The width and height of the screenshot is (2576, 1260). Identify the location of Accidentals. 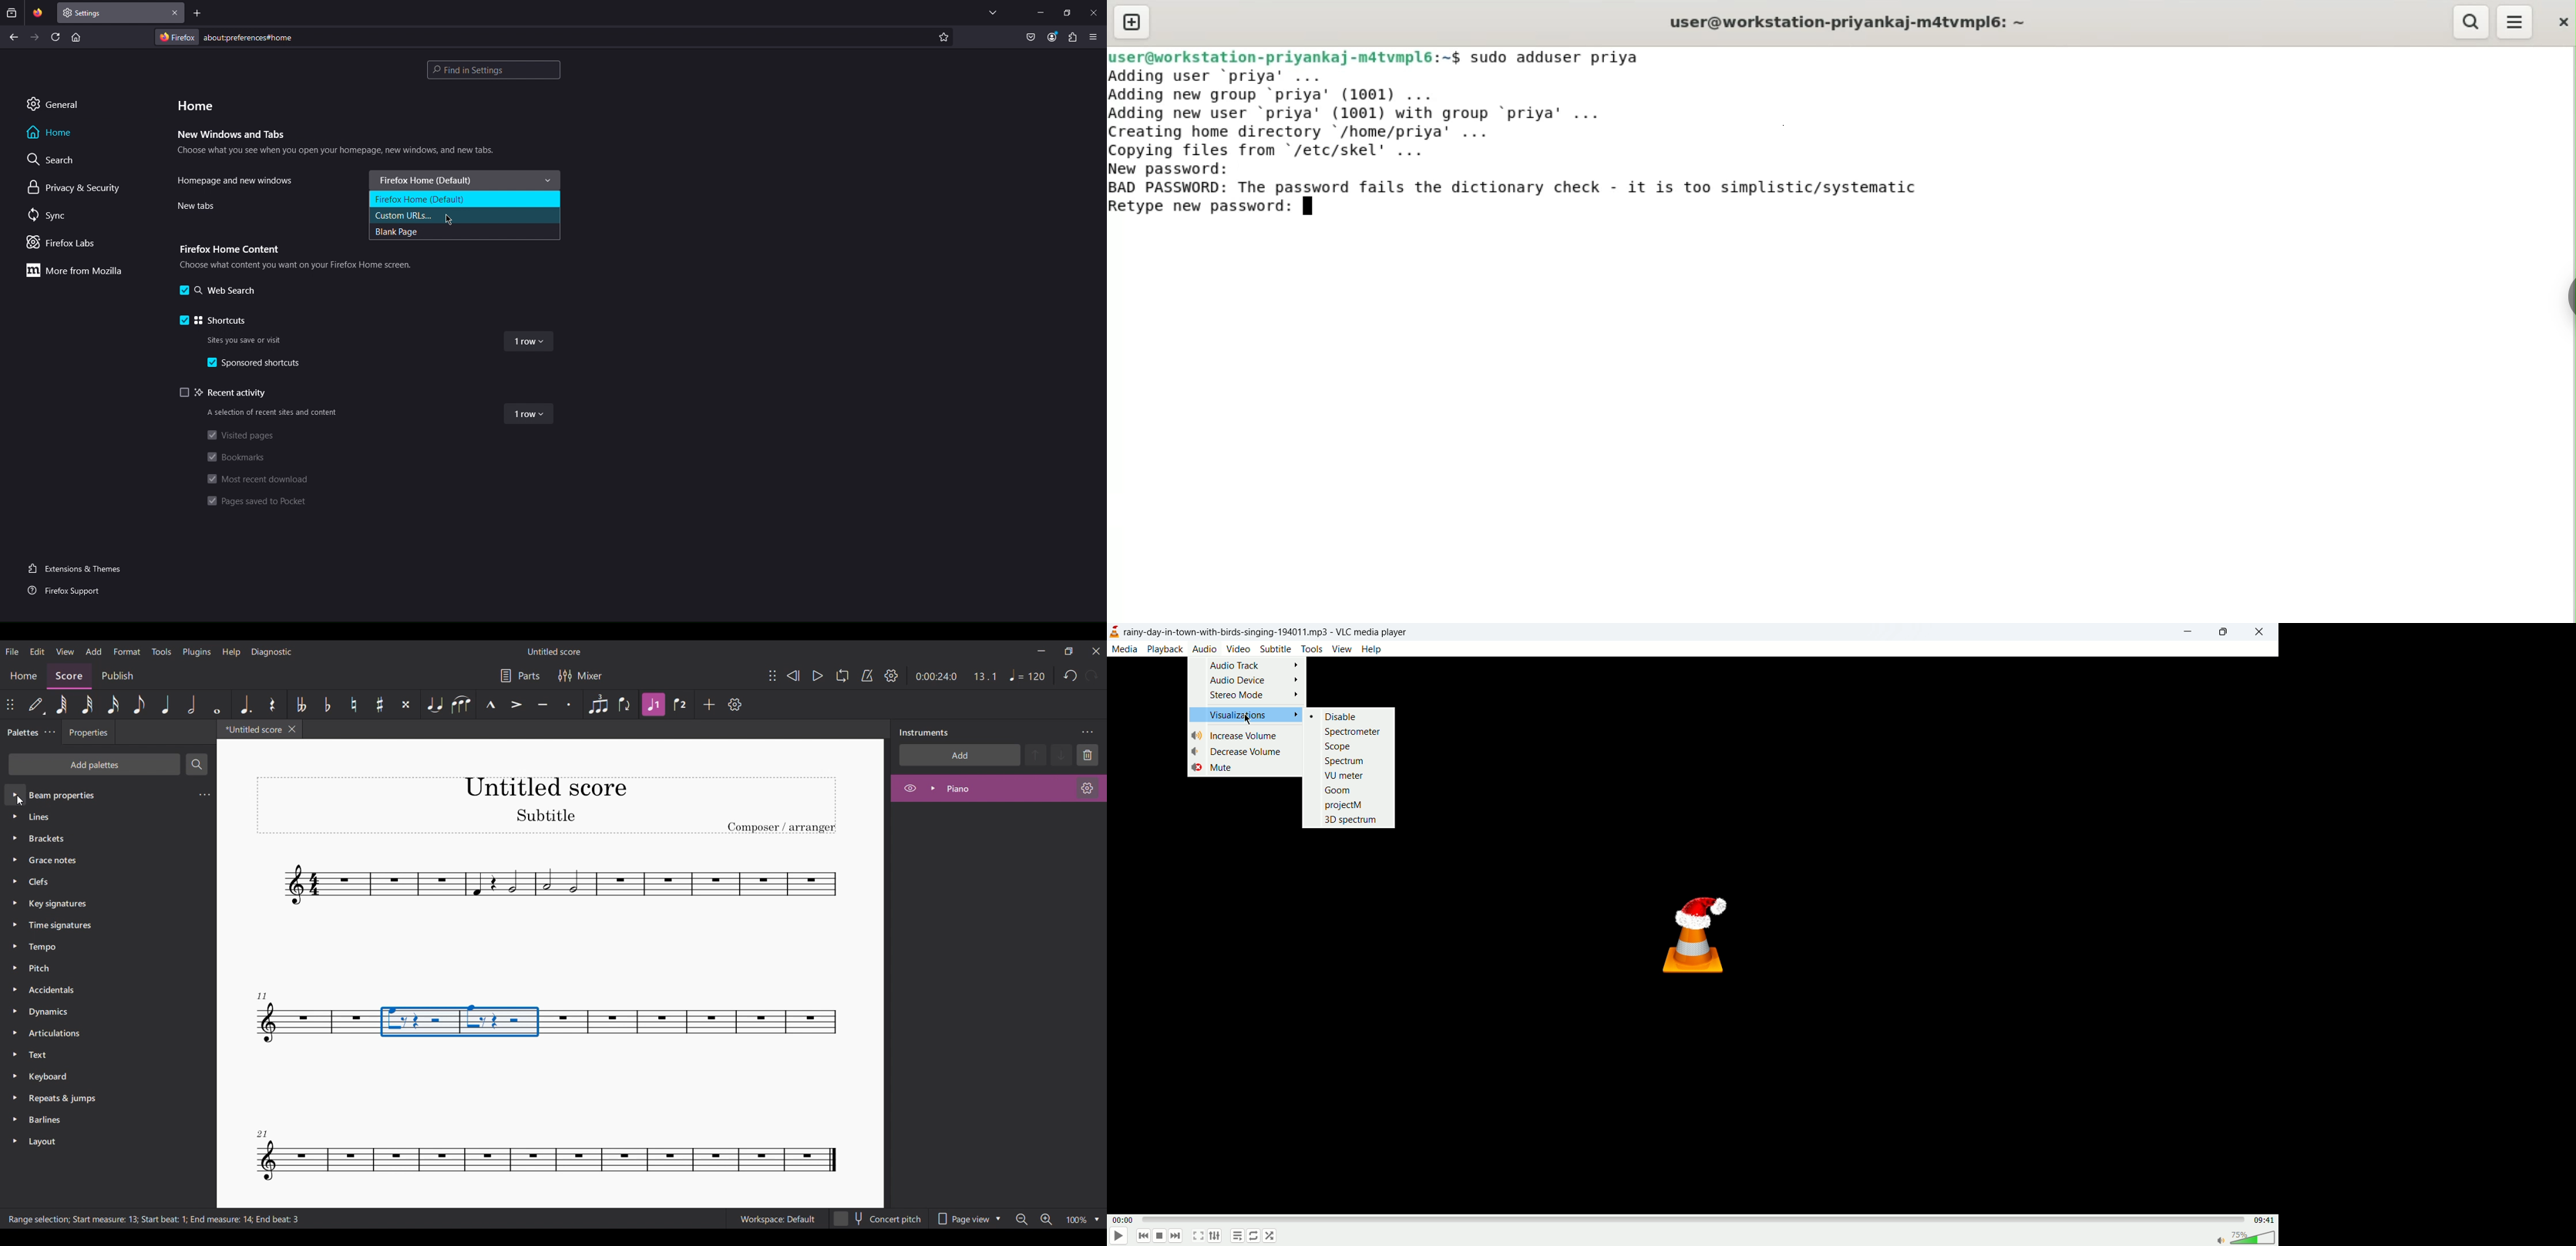
(96, 990).